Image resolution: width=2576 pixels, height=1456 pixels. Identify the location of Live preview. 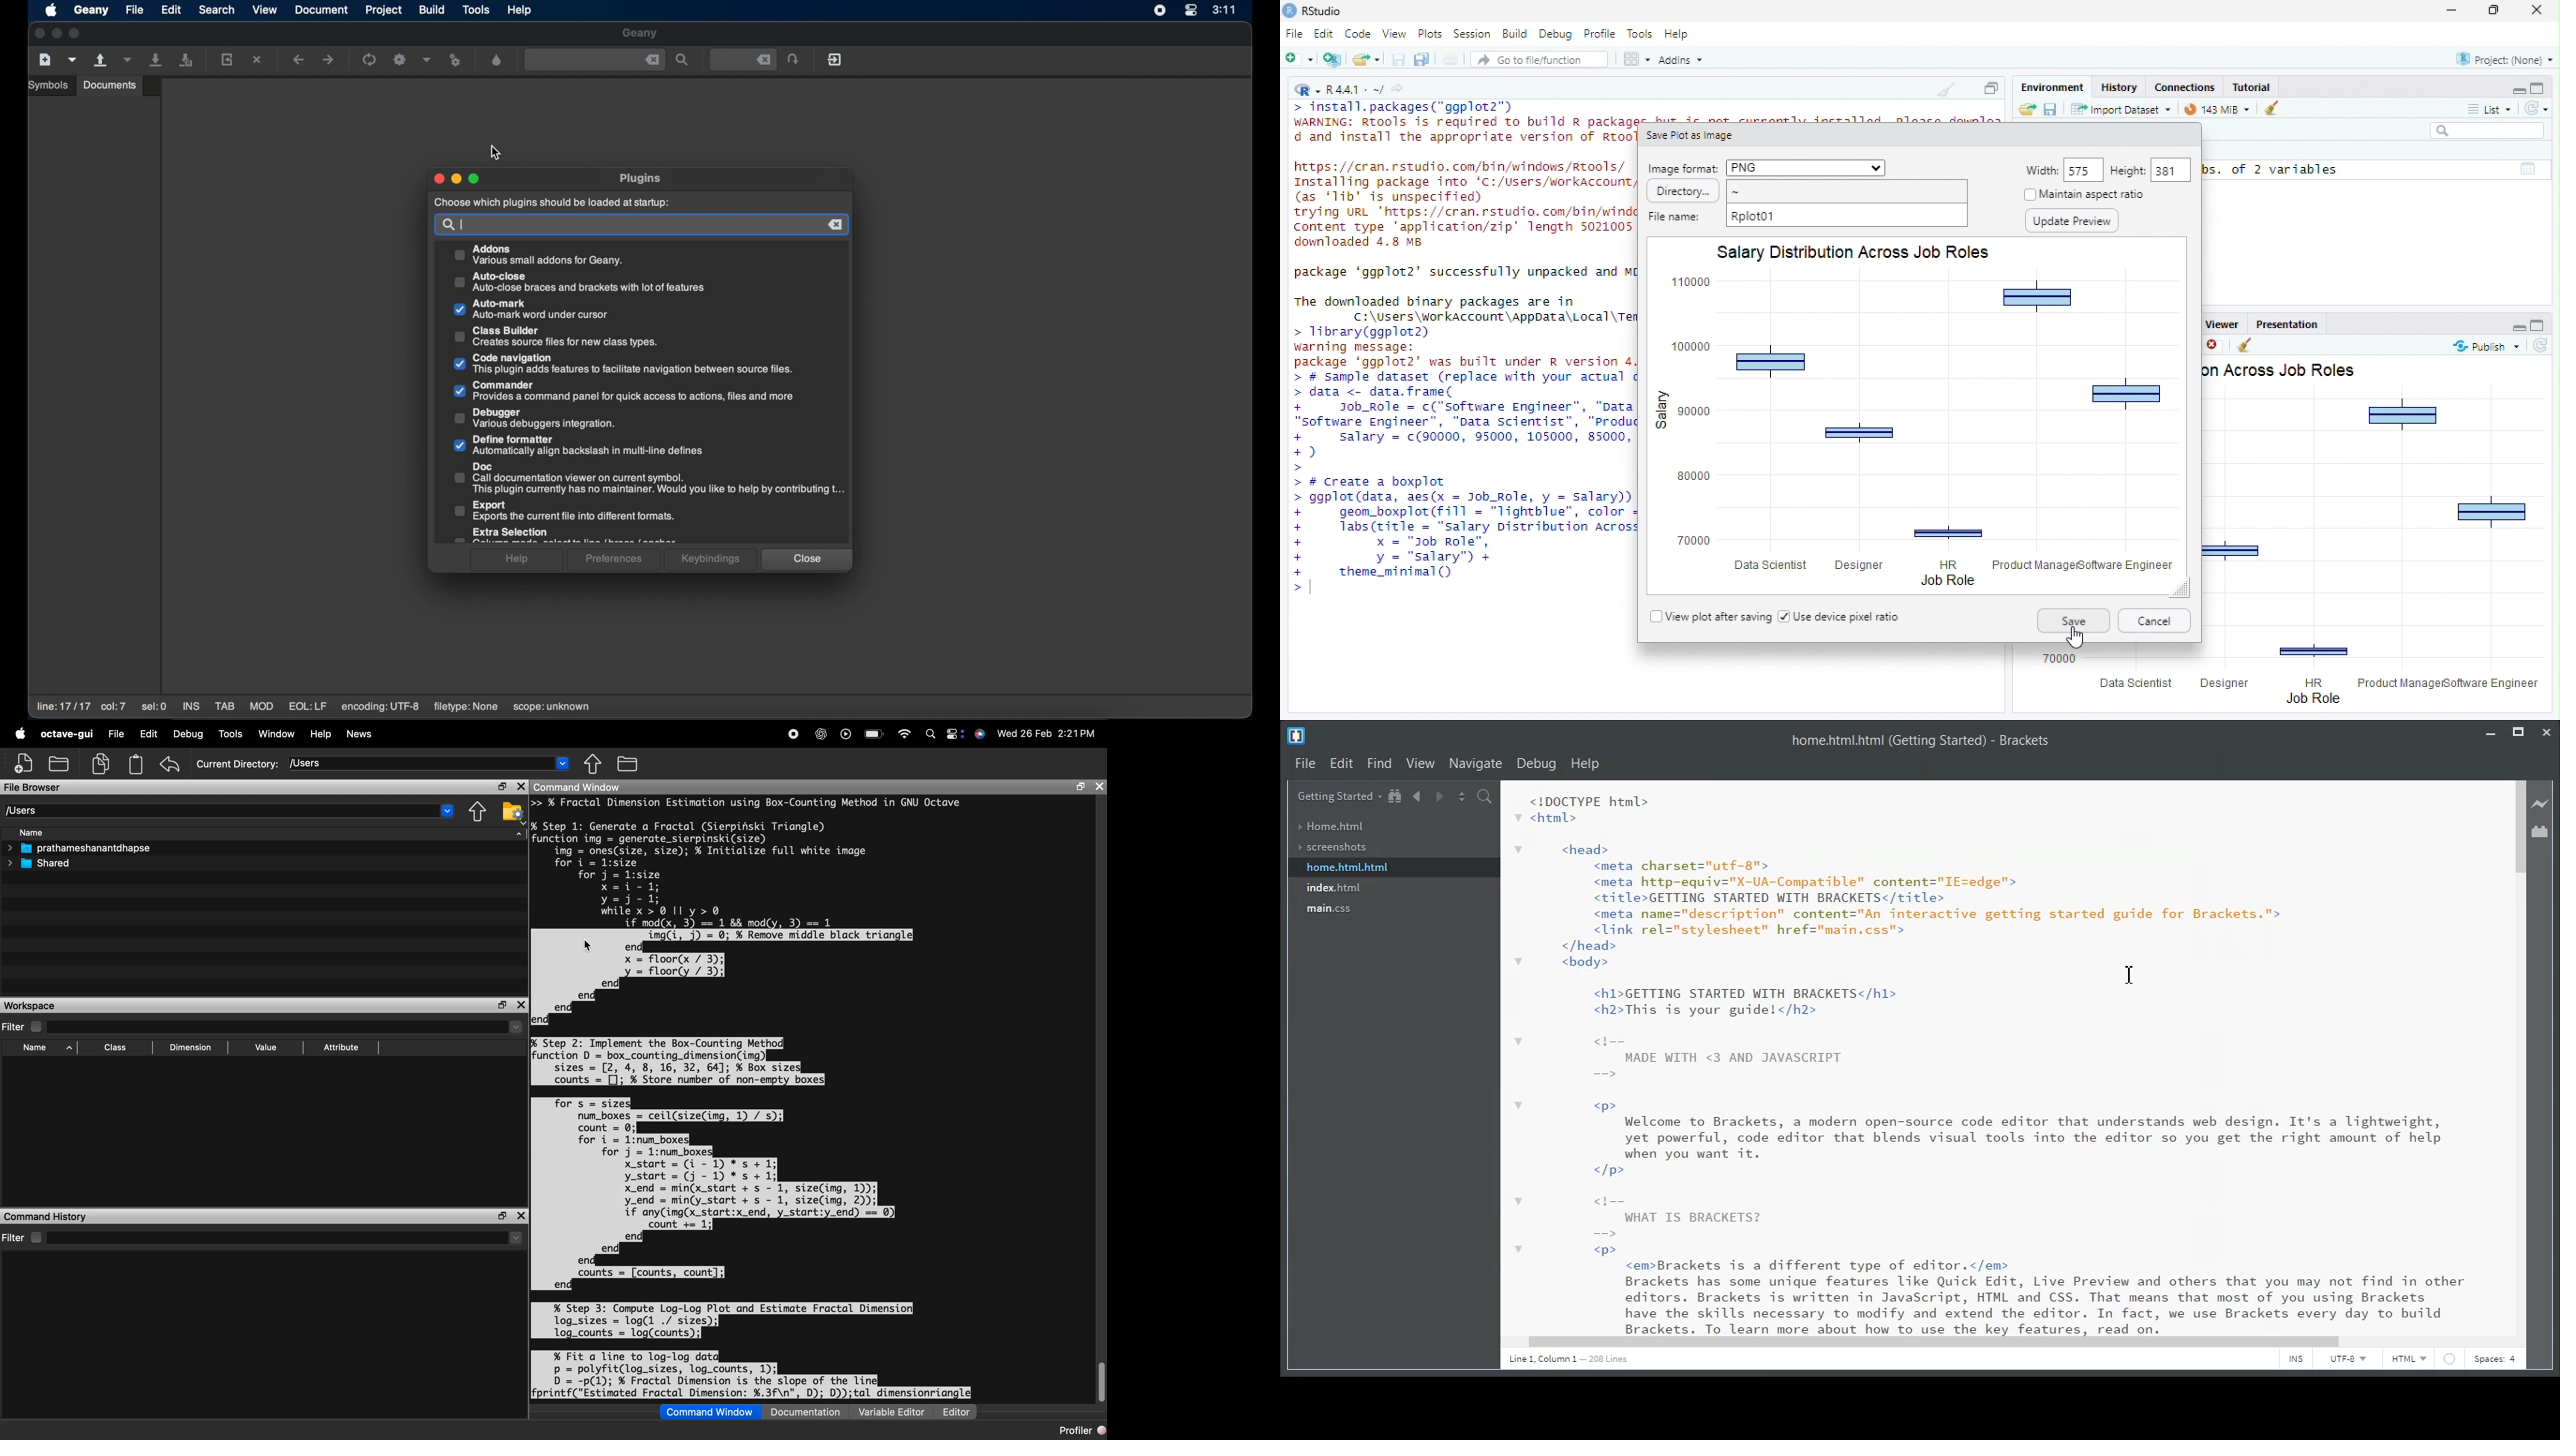
(2541, 804).